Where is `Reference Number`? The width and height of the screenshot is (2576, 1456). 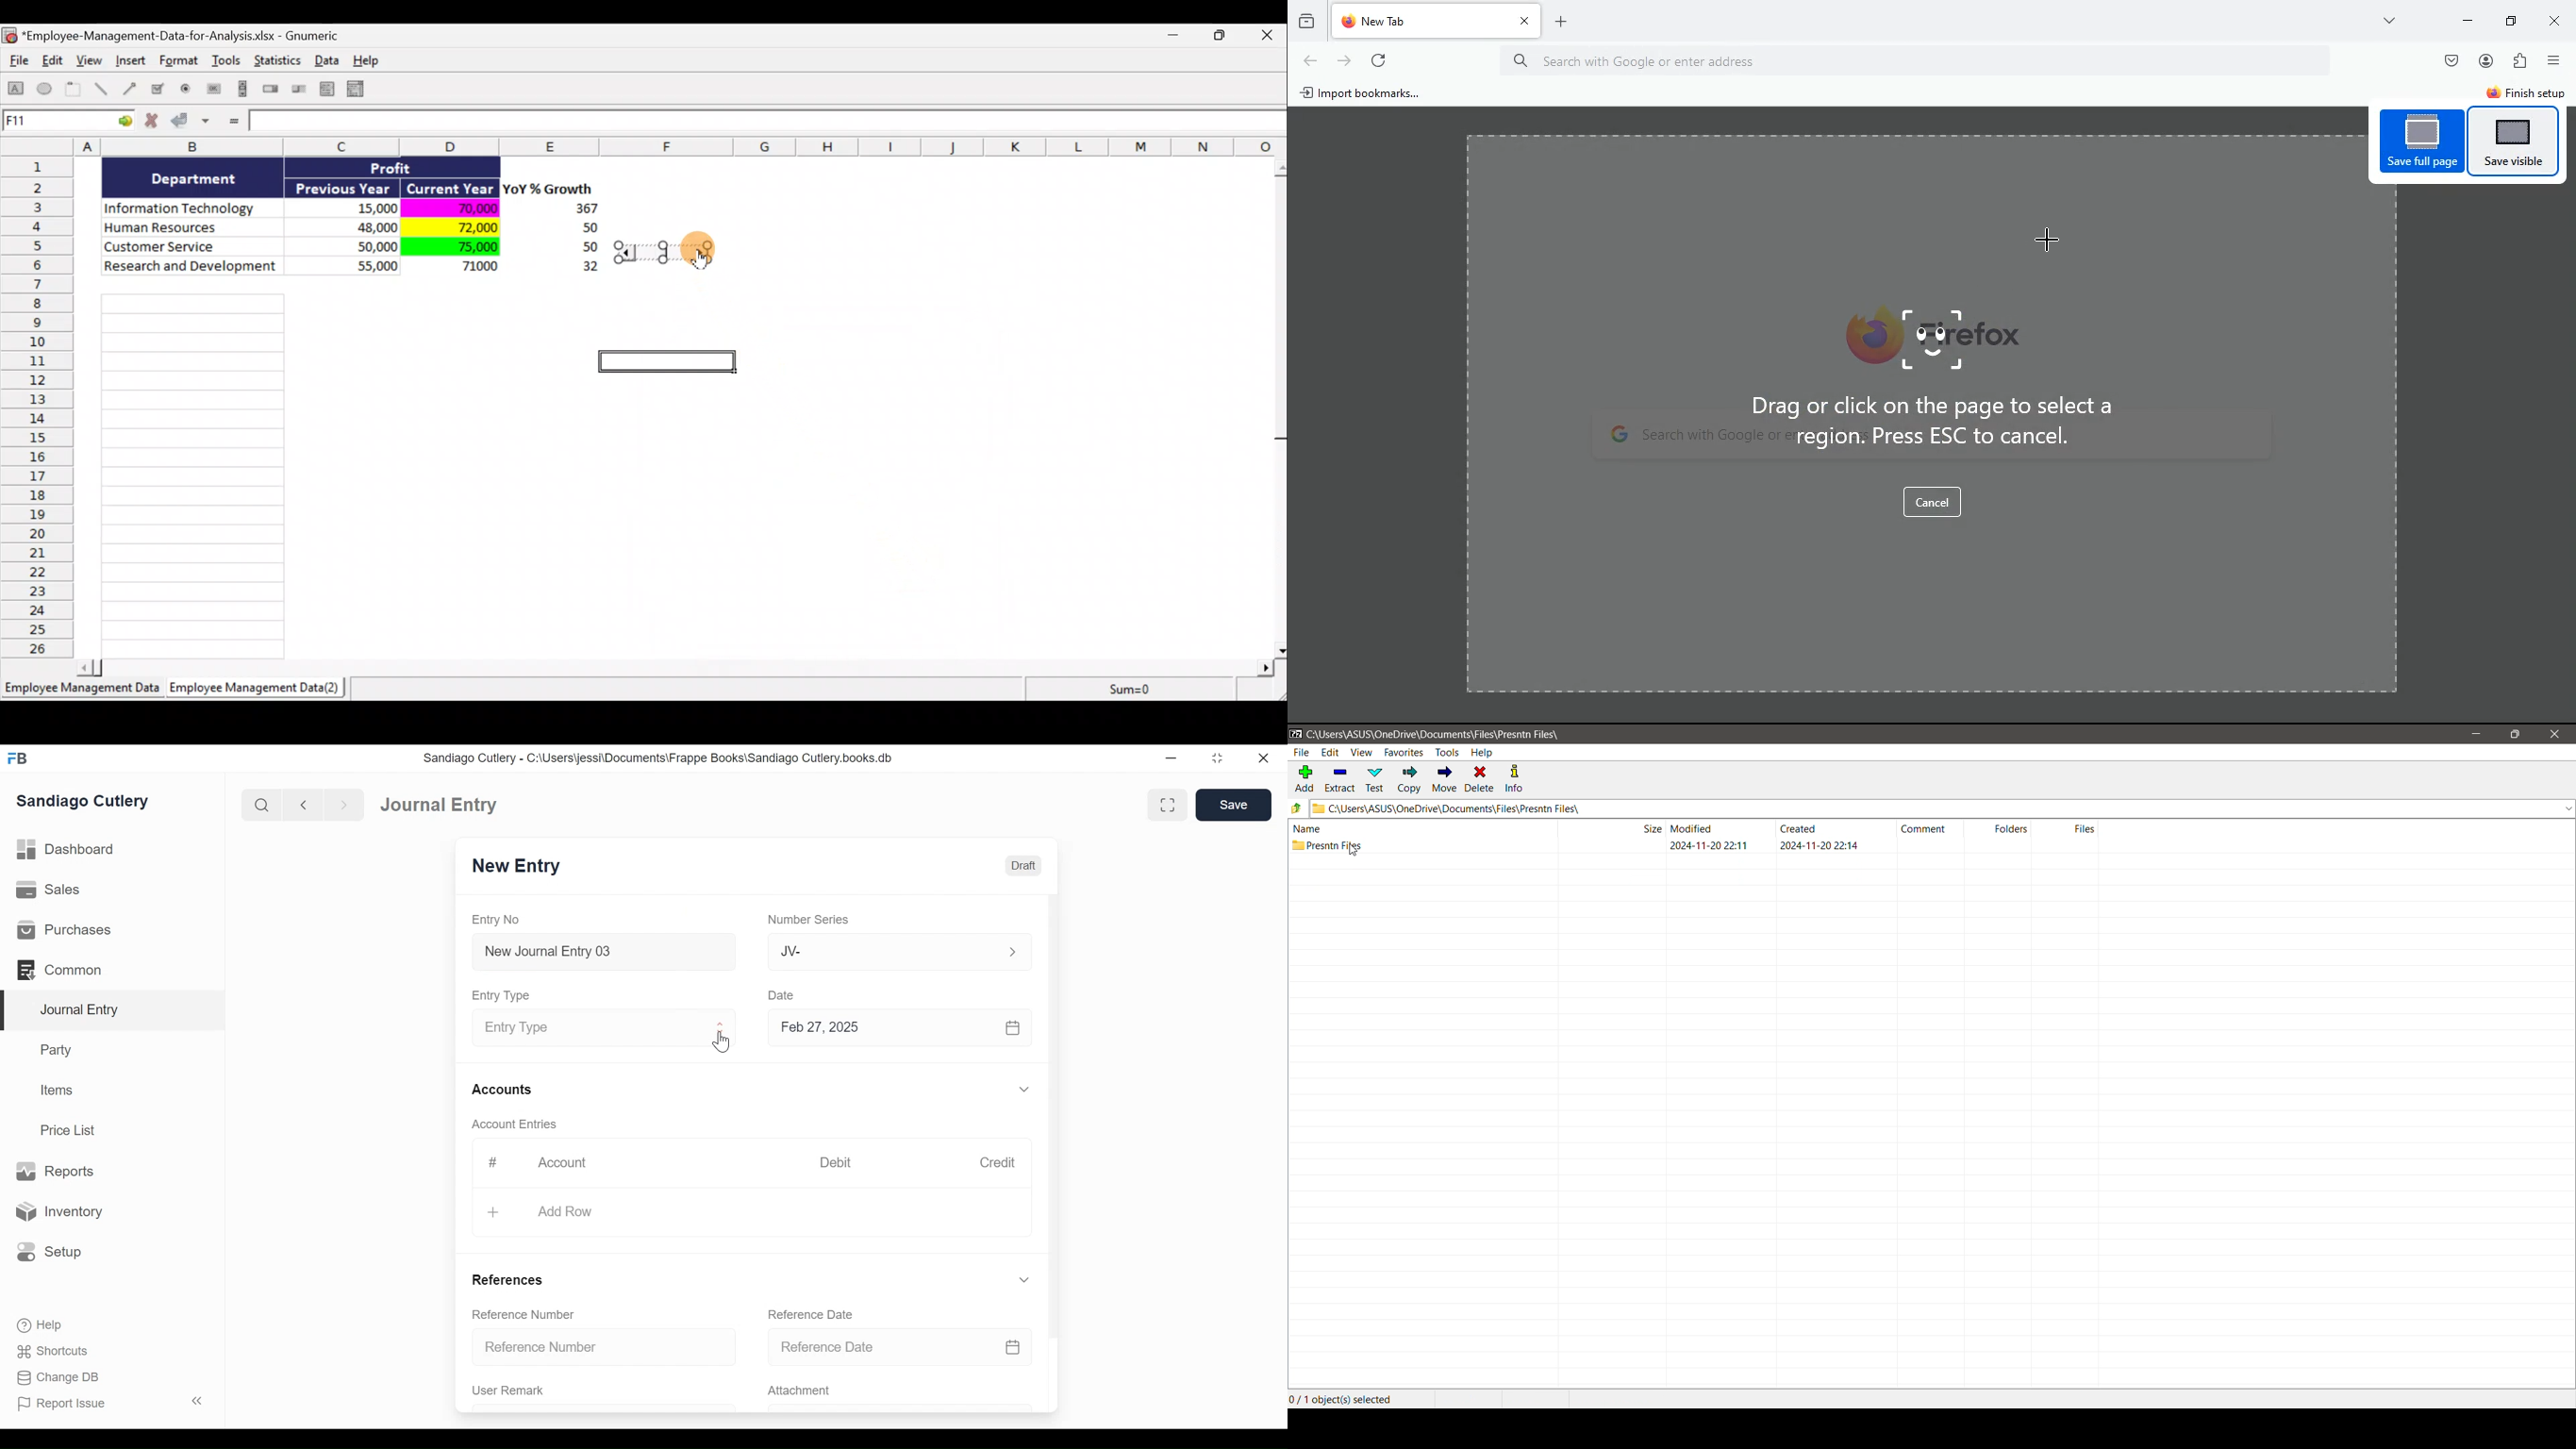 Reference Number is located at coordinates (601, 1349).